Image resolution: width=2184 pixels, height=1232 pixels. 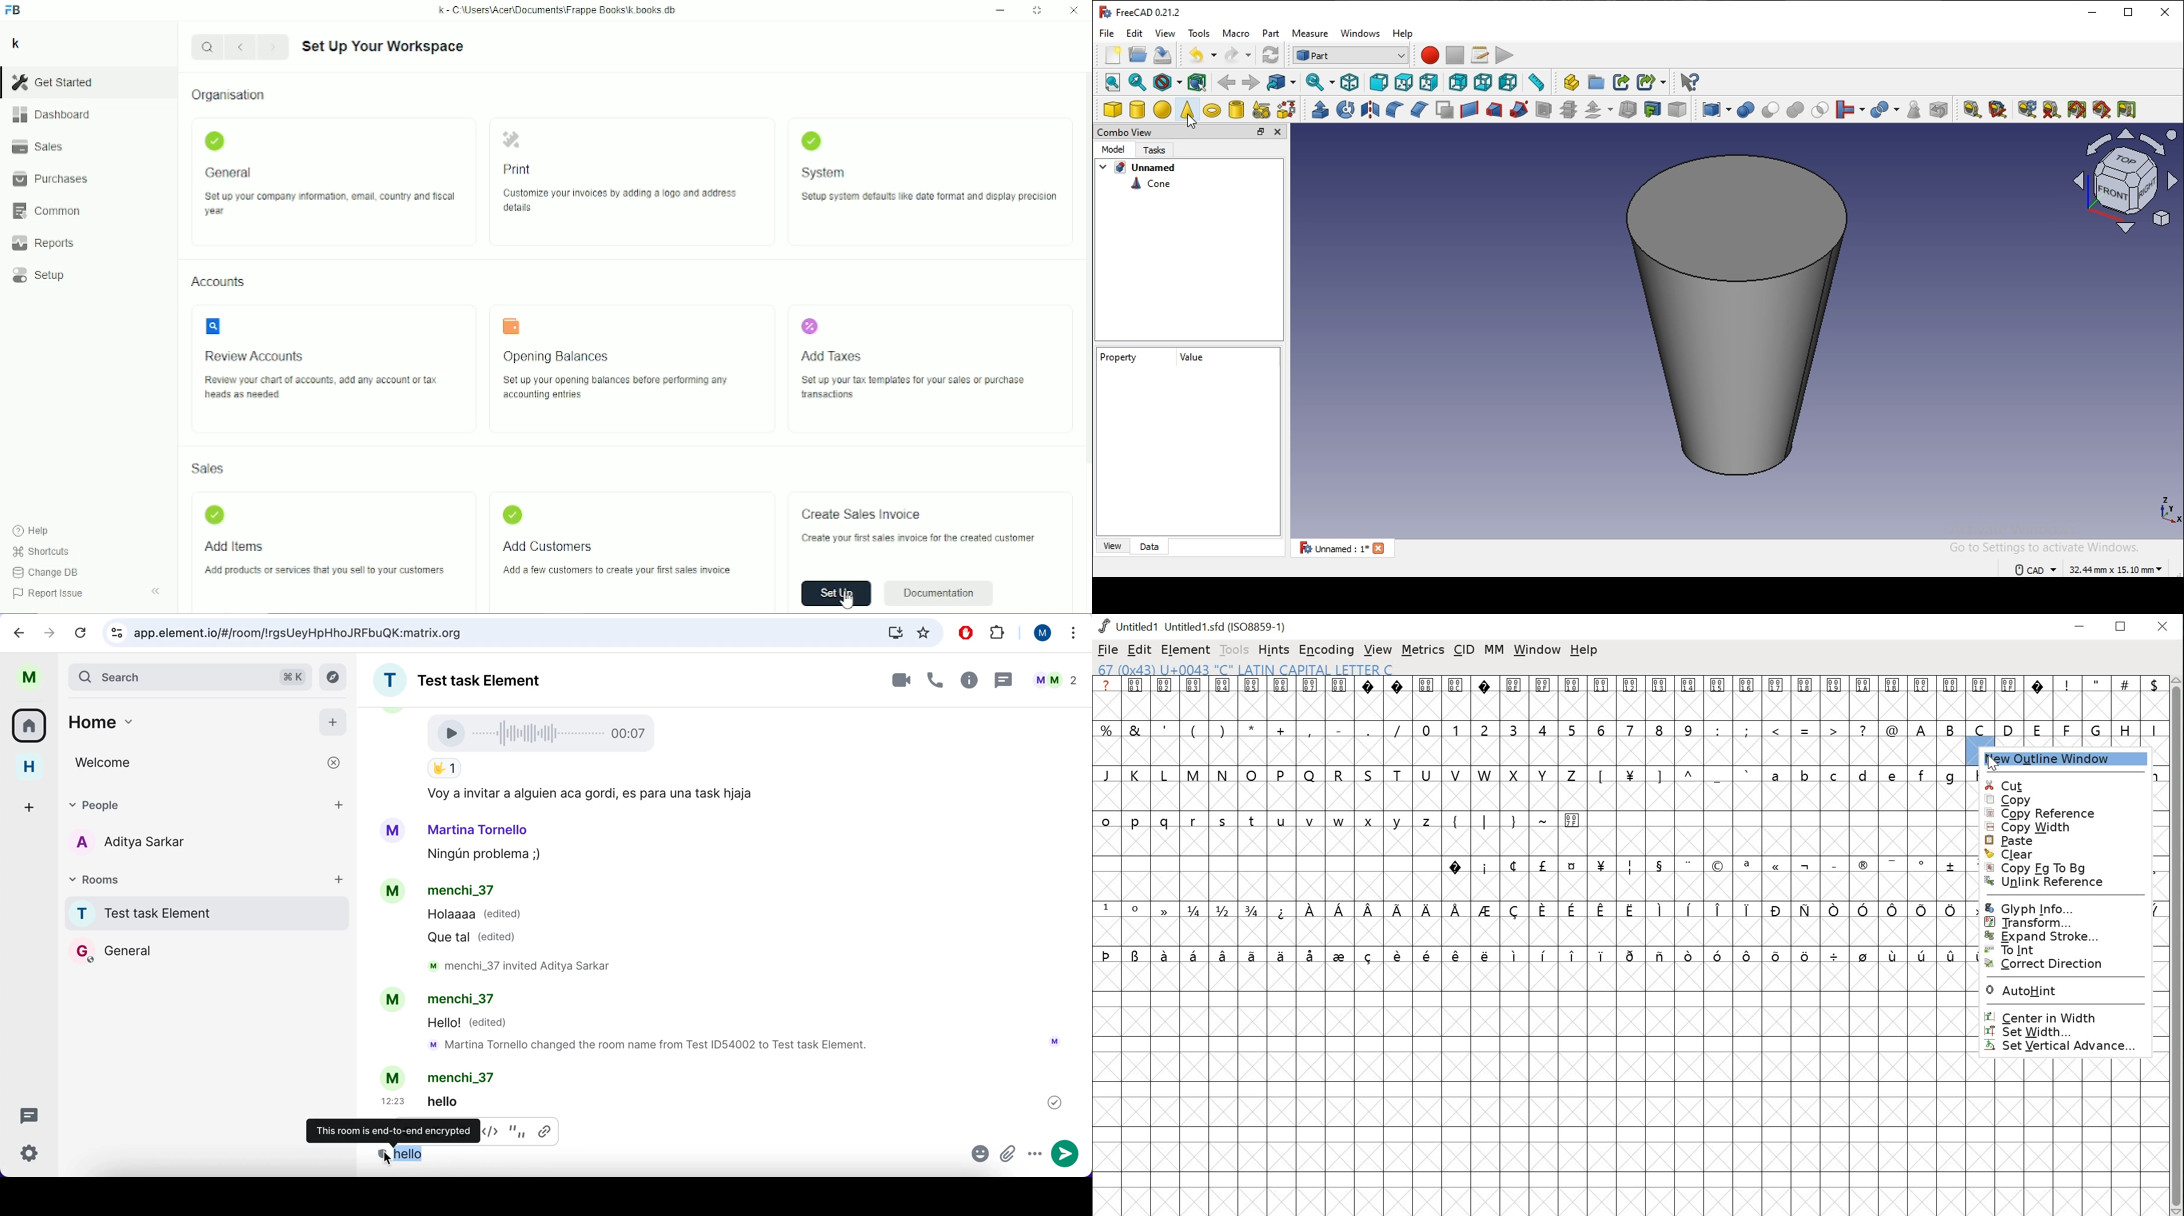 What do you see at coordinates (340, 804) in the screenshot?
I see `add` at bounding box center [340, 804].